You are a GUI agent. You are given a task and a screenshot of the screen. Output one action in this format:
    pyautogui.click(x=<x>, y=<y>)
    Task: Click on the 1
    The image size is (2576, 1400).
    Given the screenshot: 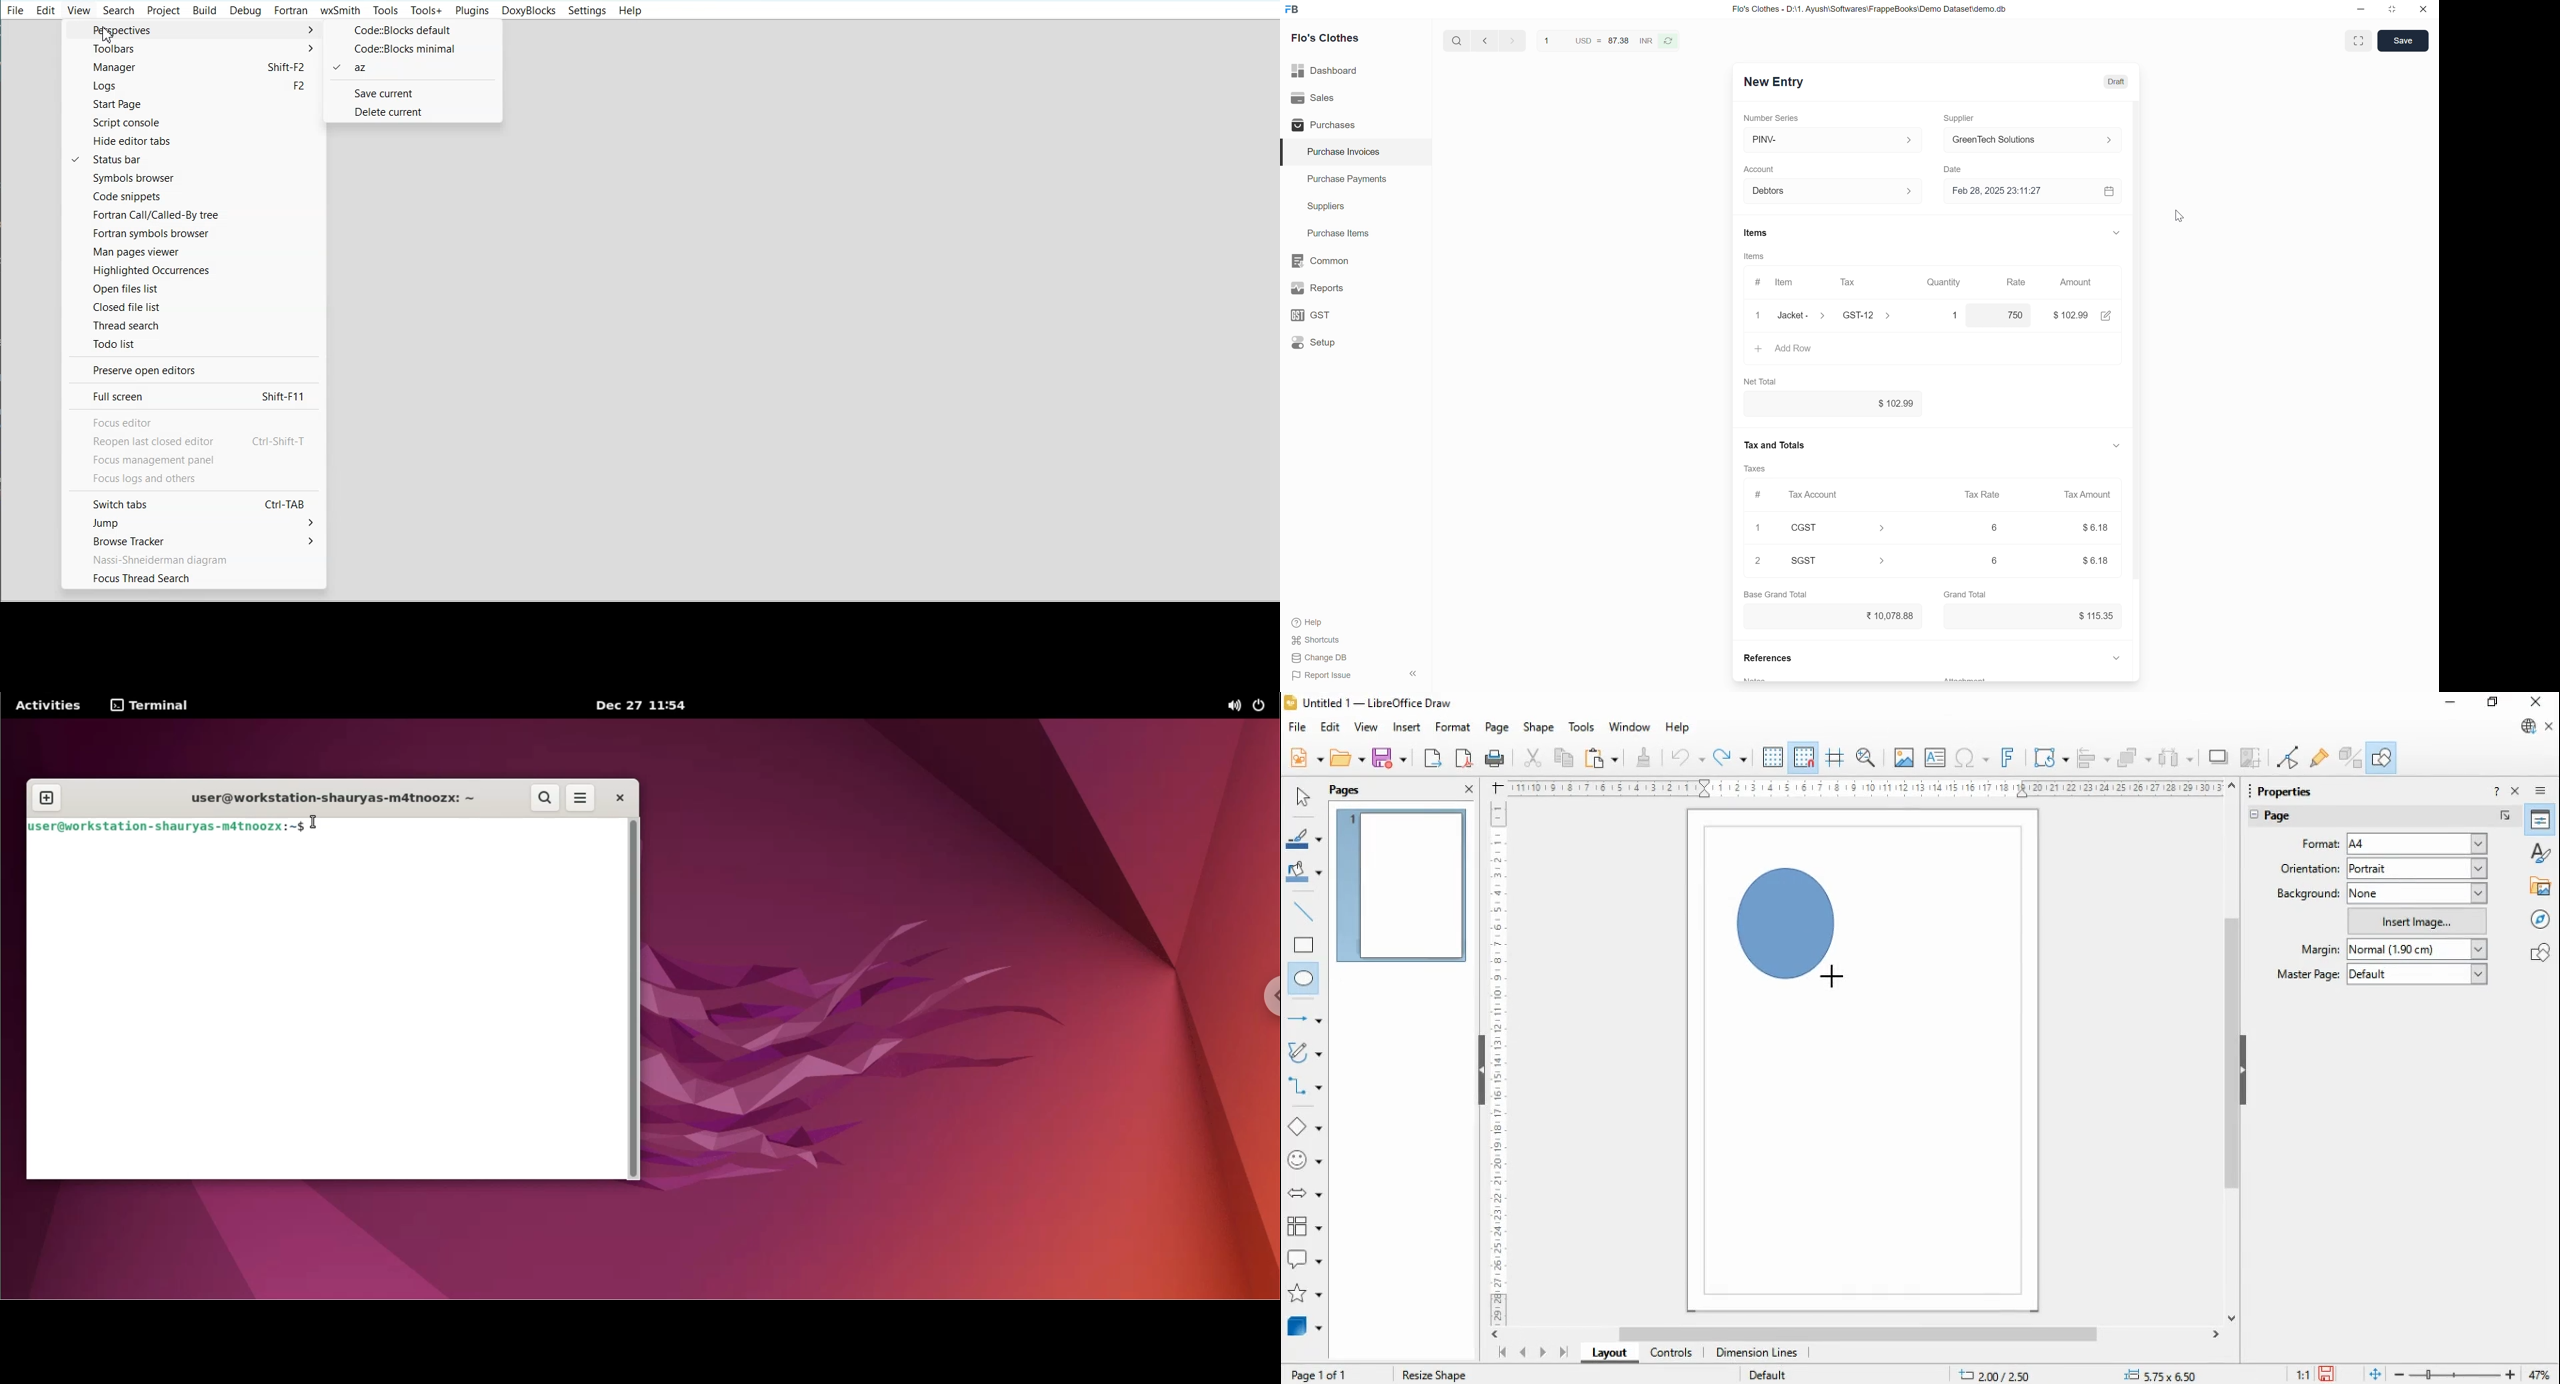 What is the action you would take?
    pyautogui.click(x=1758, y=527)
    